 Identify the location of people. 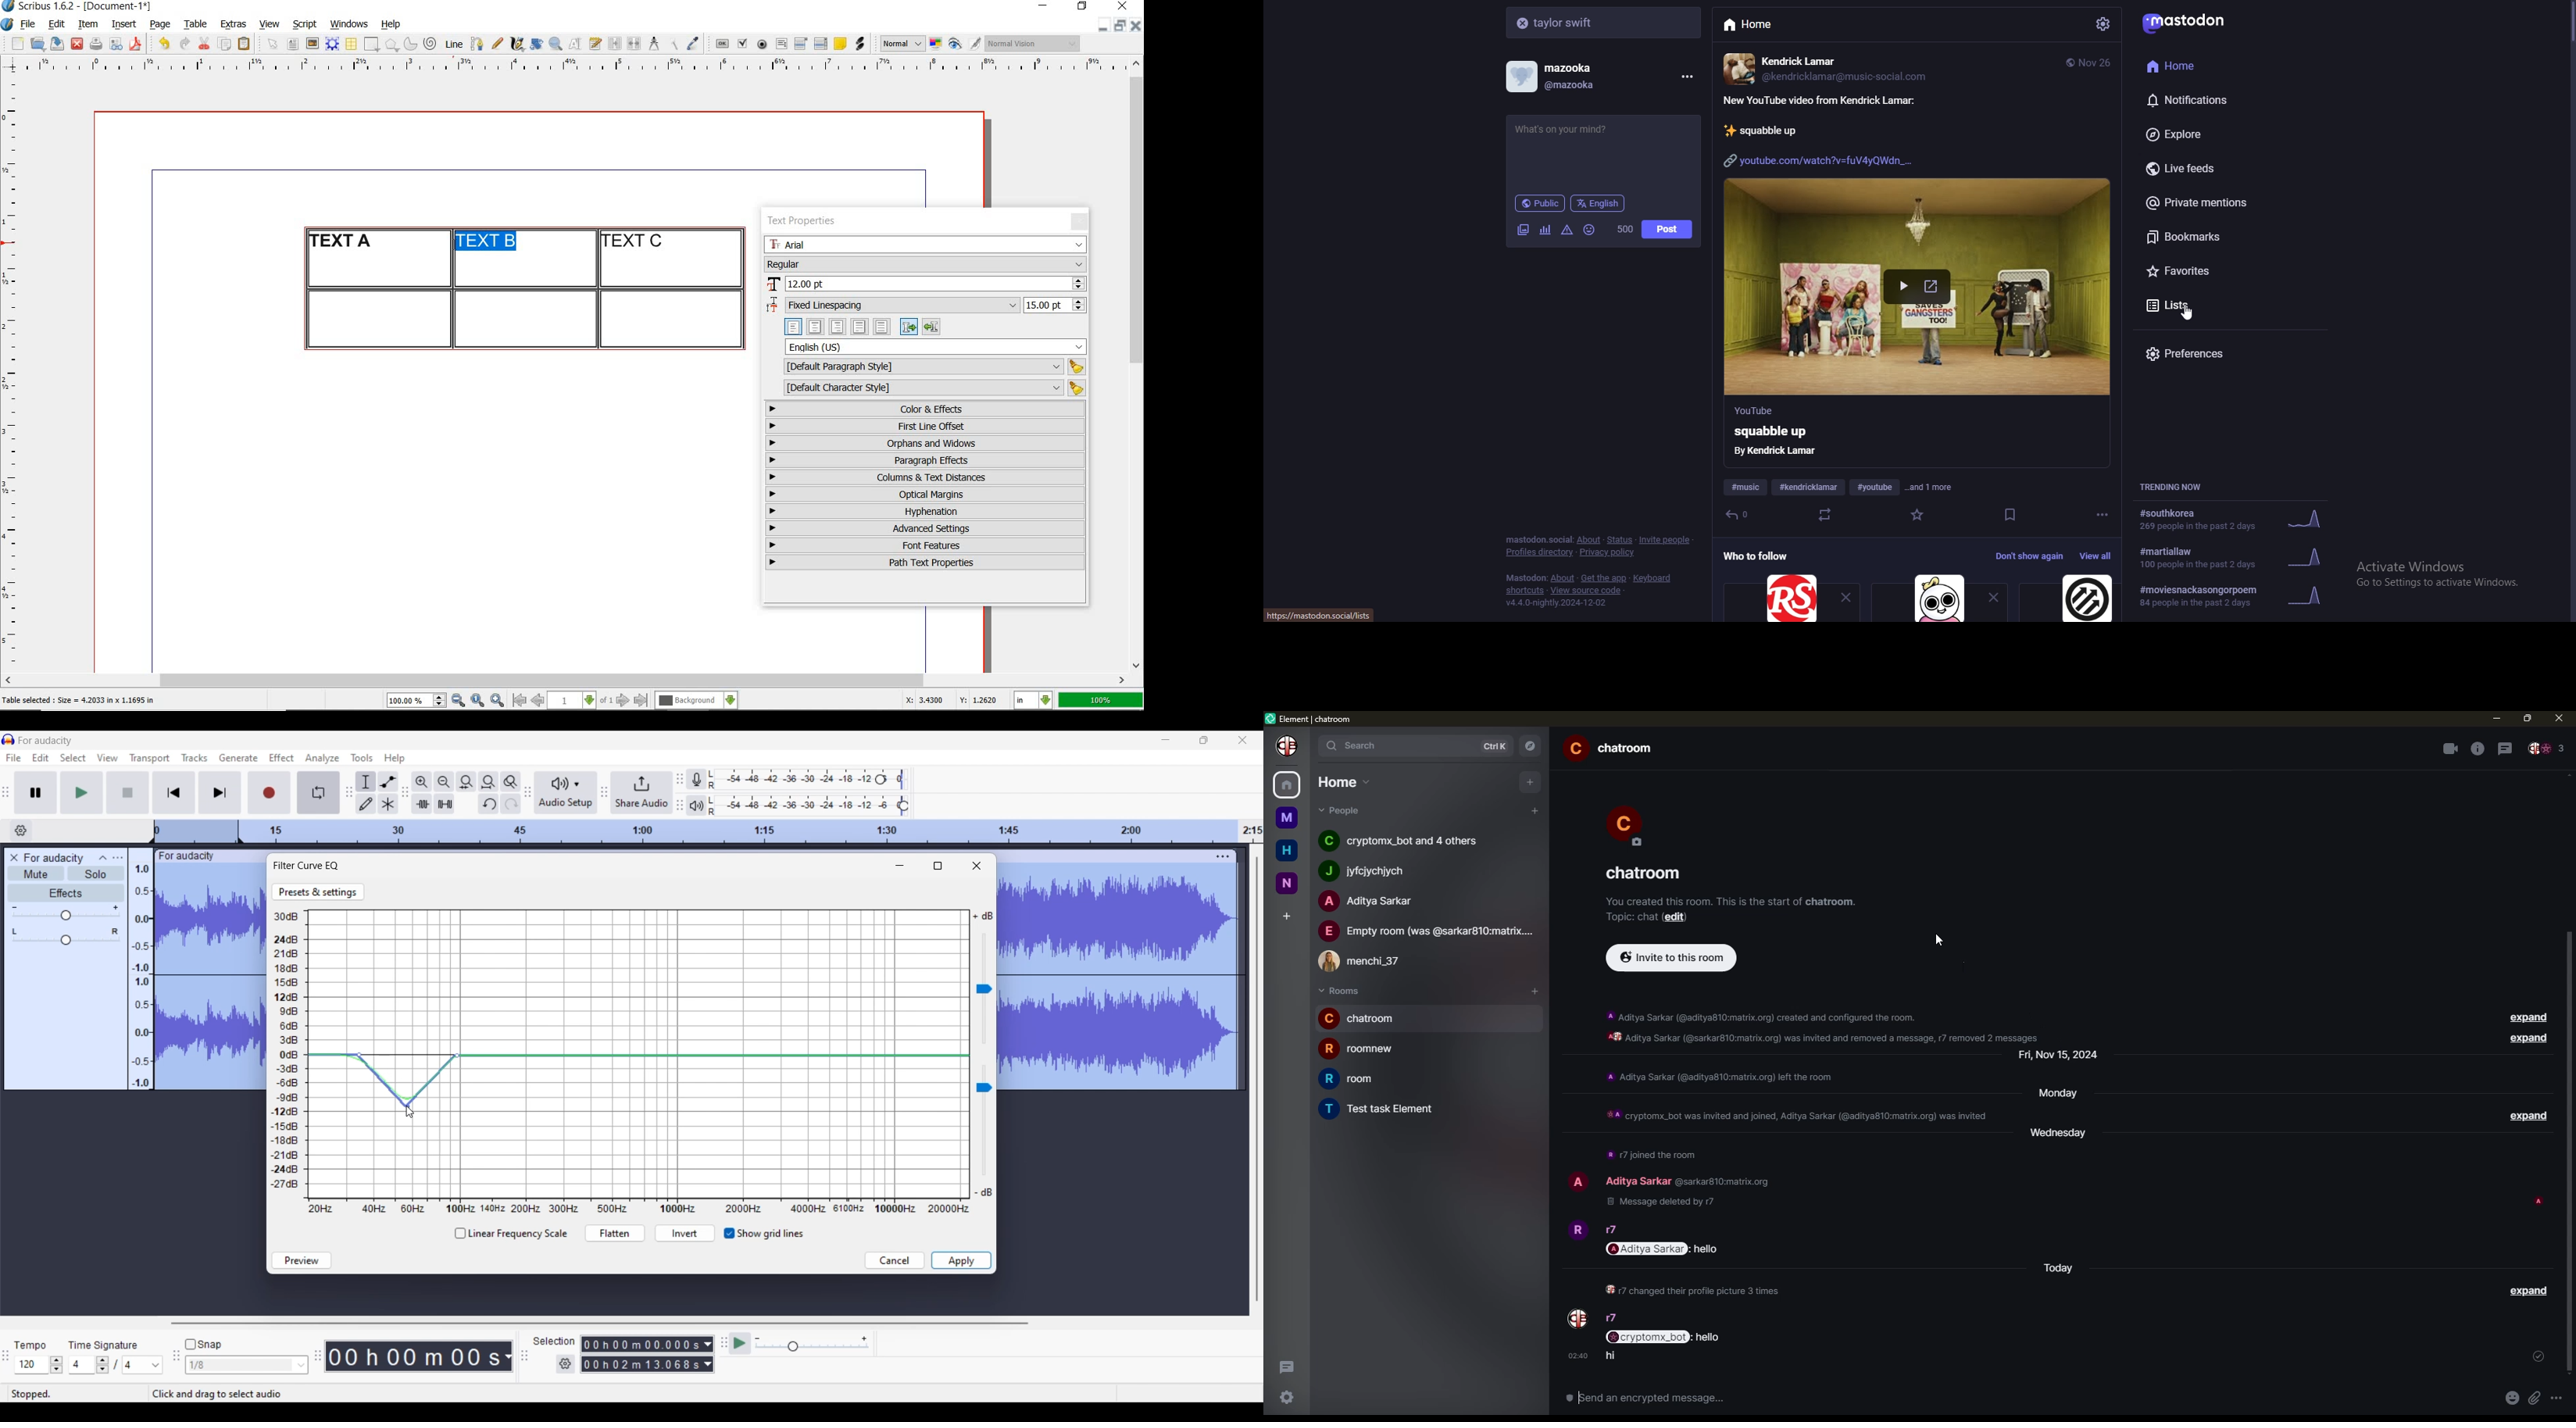
(1373, 870).